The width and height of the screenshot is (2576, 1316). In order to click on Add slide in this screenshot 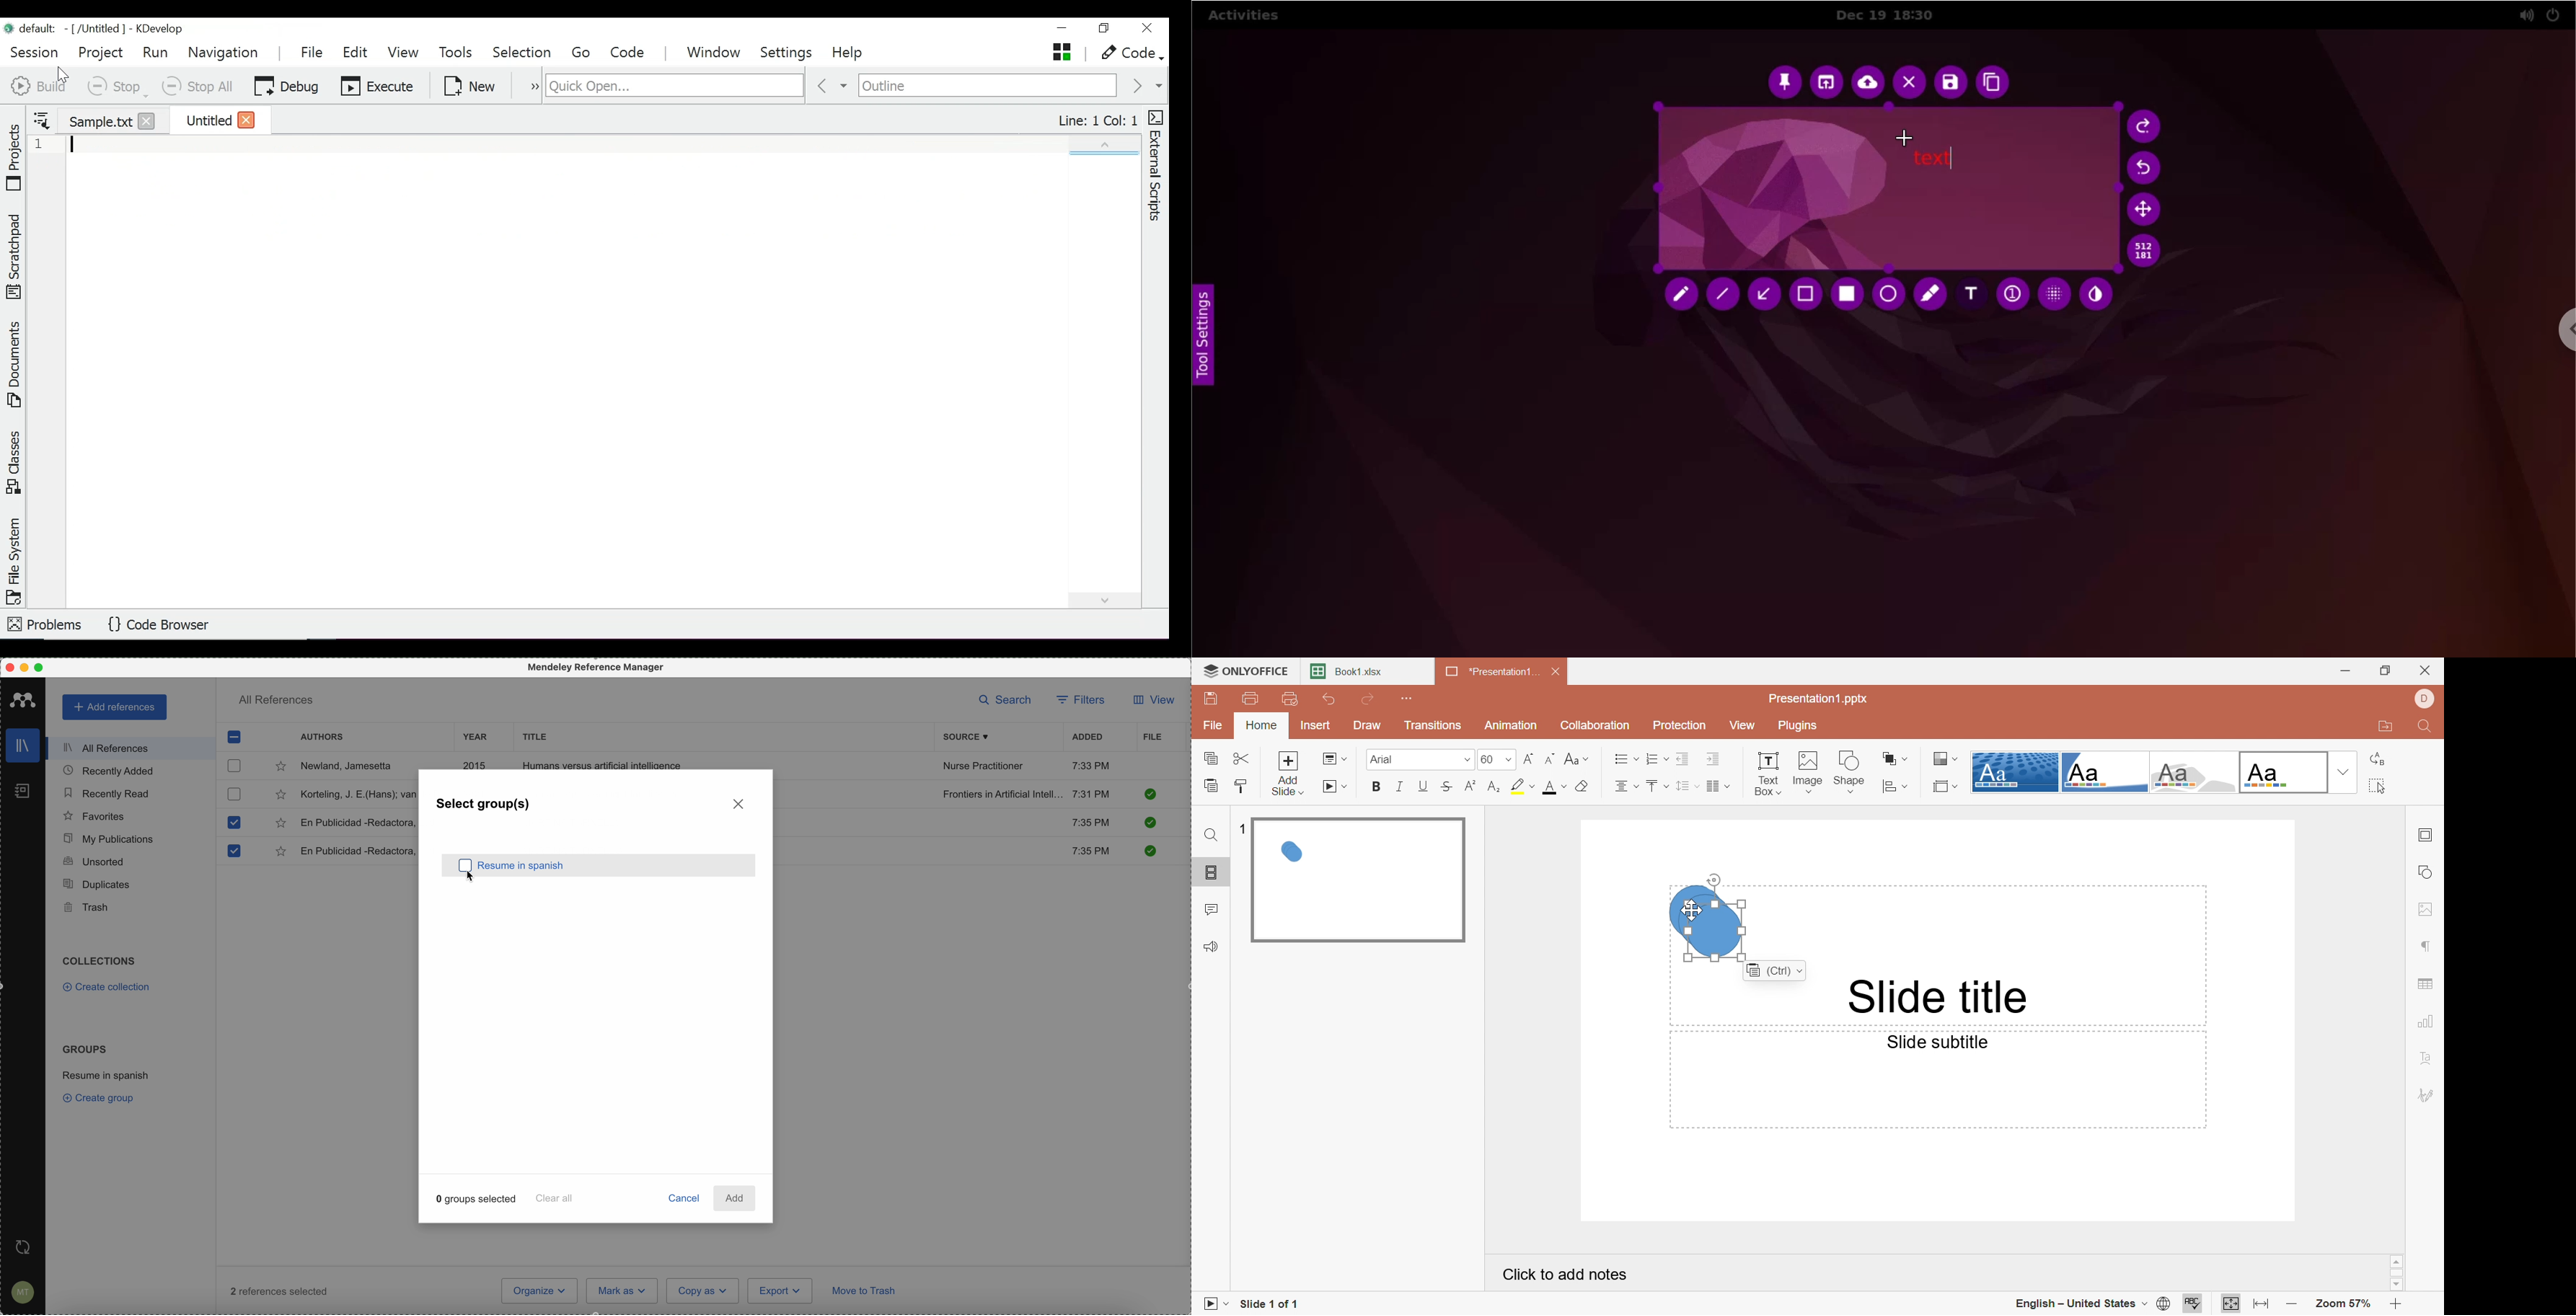, I will do `click(1288, 773)`.